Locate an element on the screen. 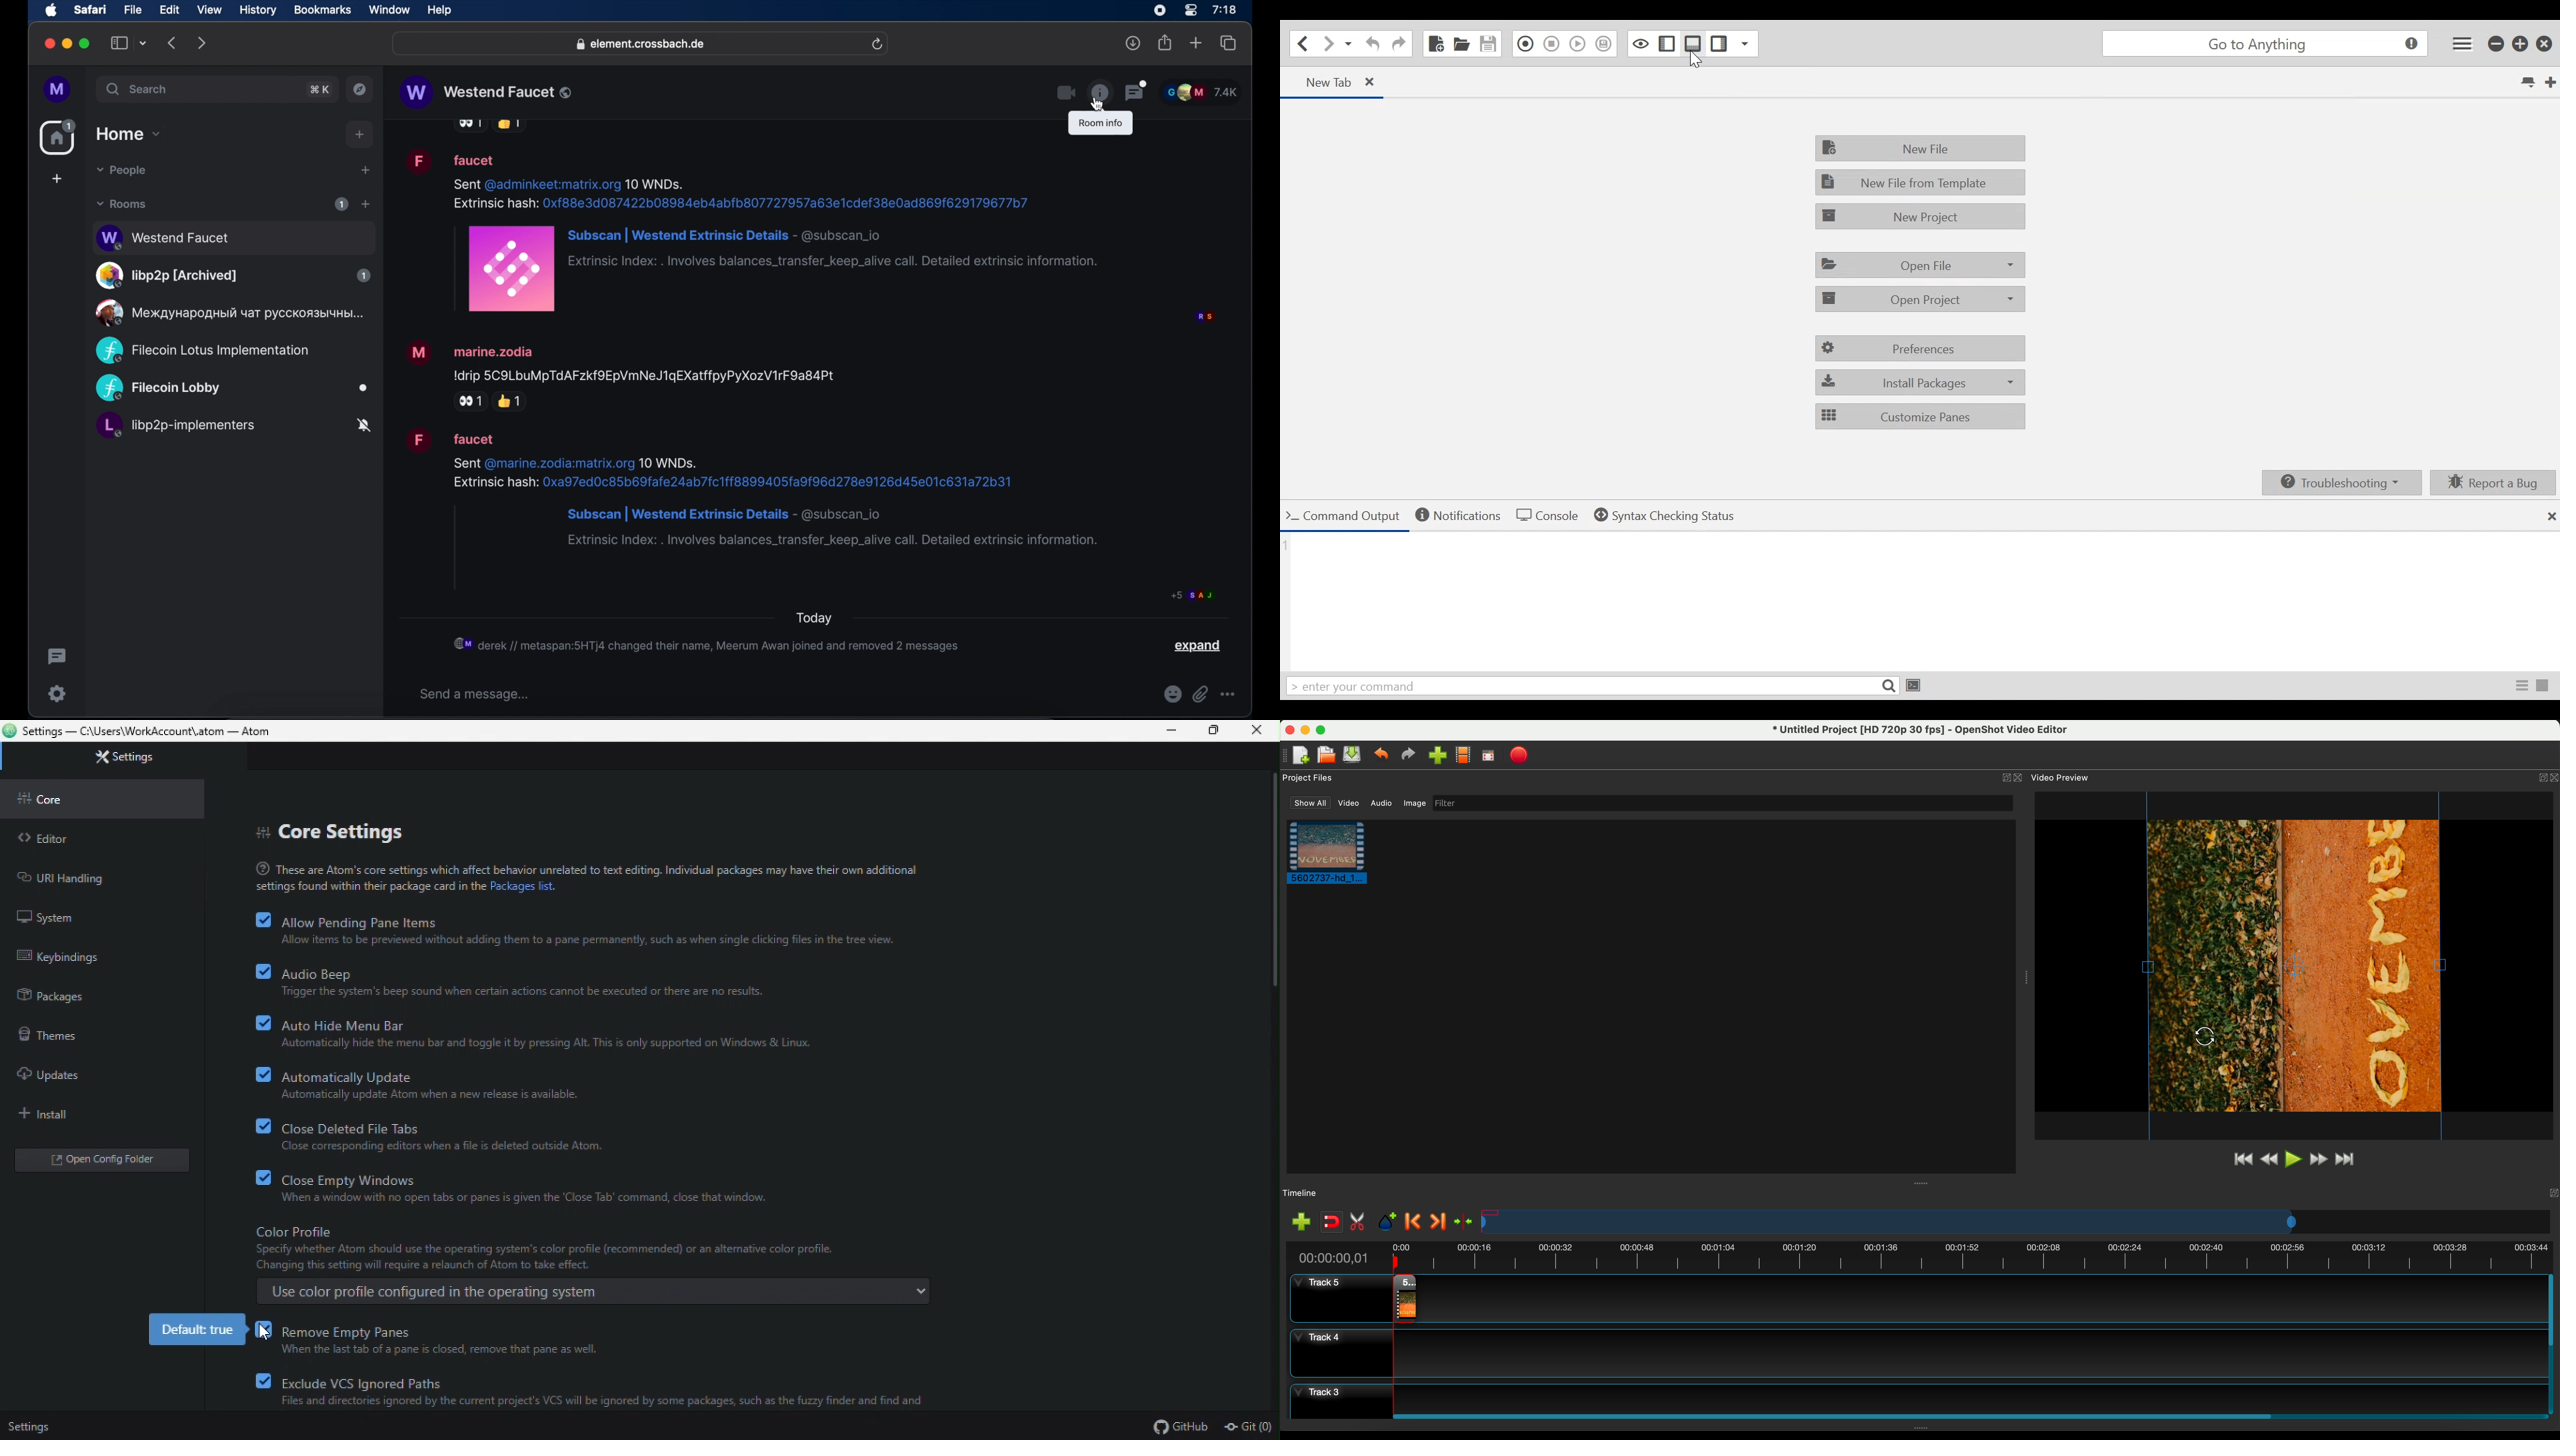 The image size is (2576, 1456). cursor is located at coordinates (1098, 109).